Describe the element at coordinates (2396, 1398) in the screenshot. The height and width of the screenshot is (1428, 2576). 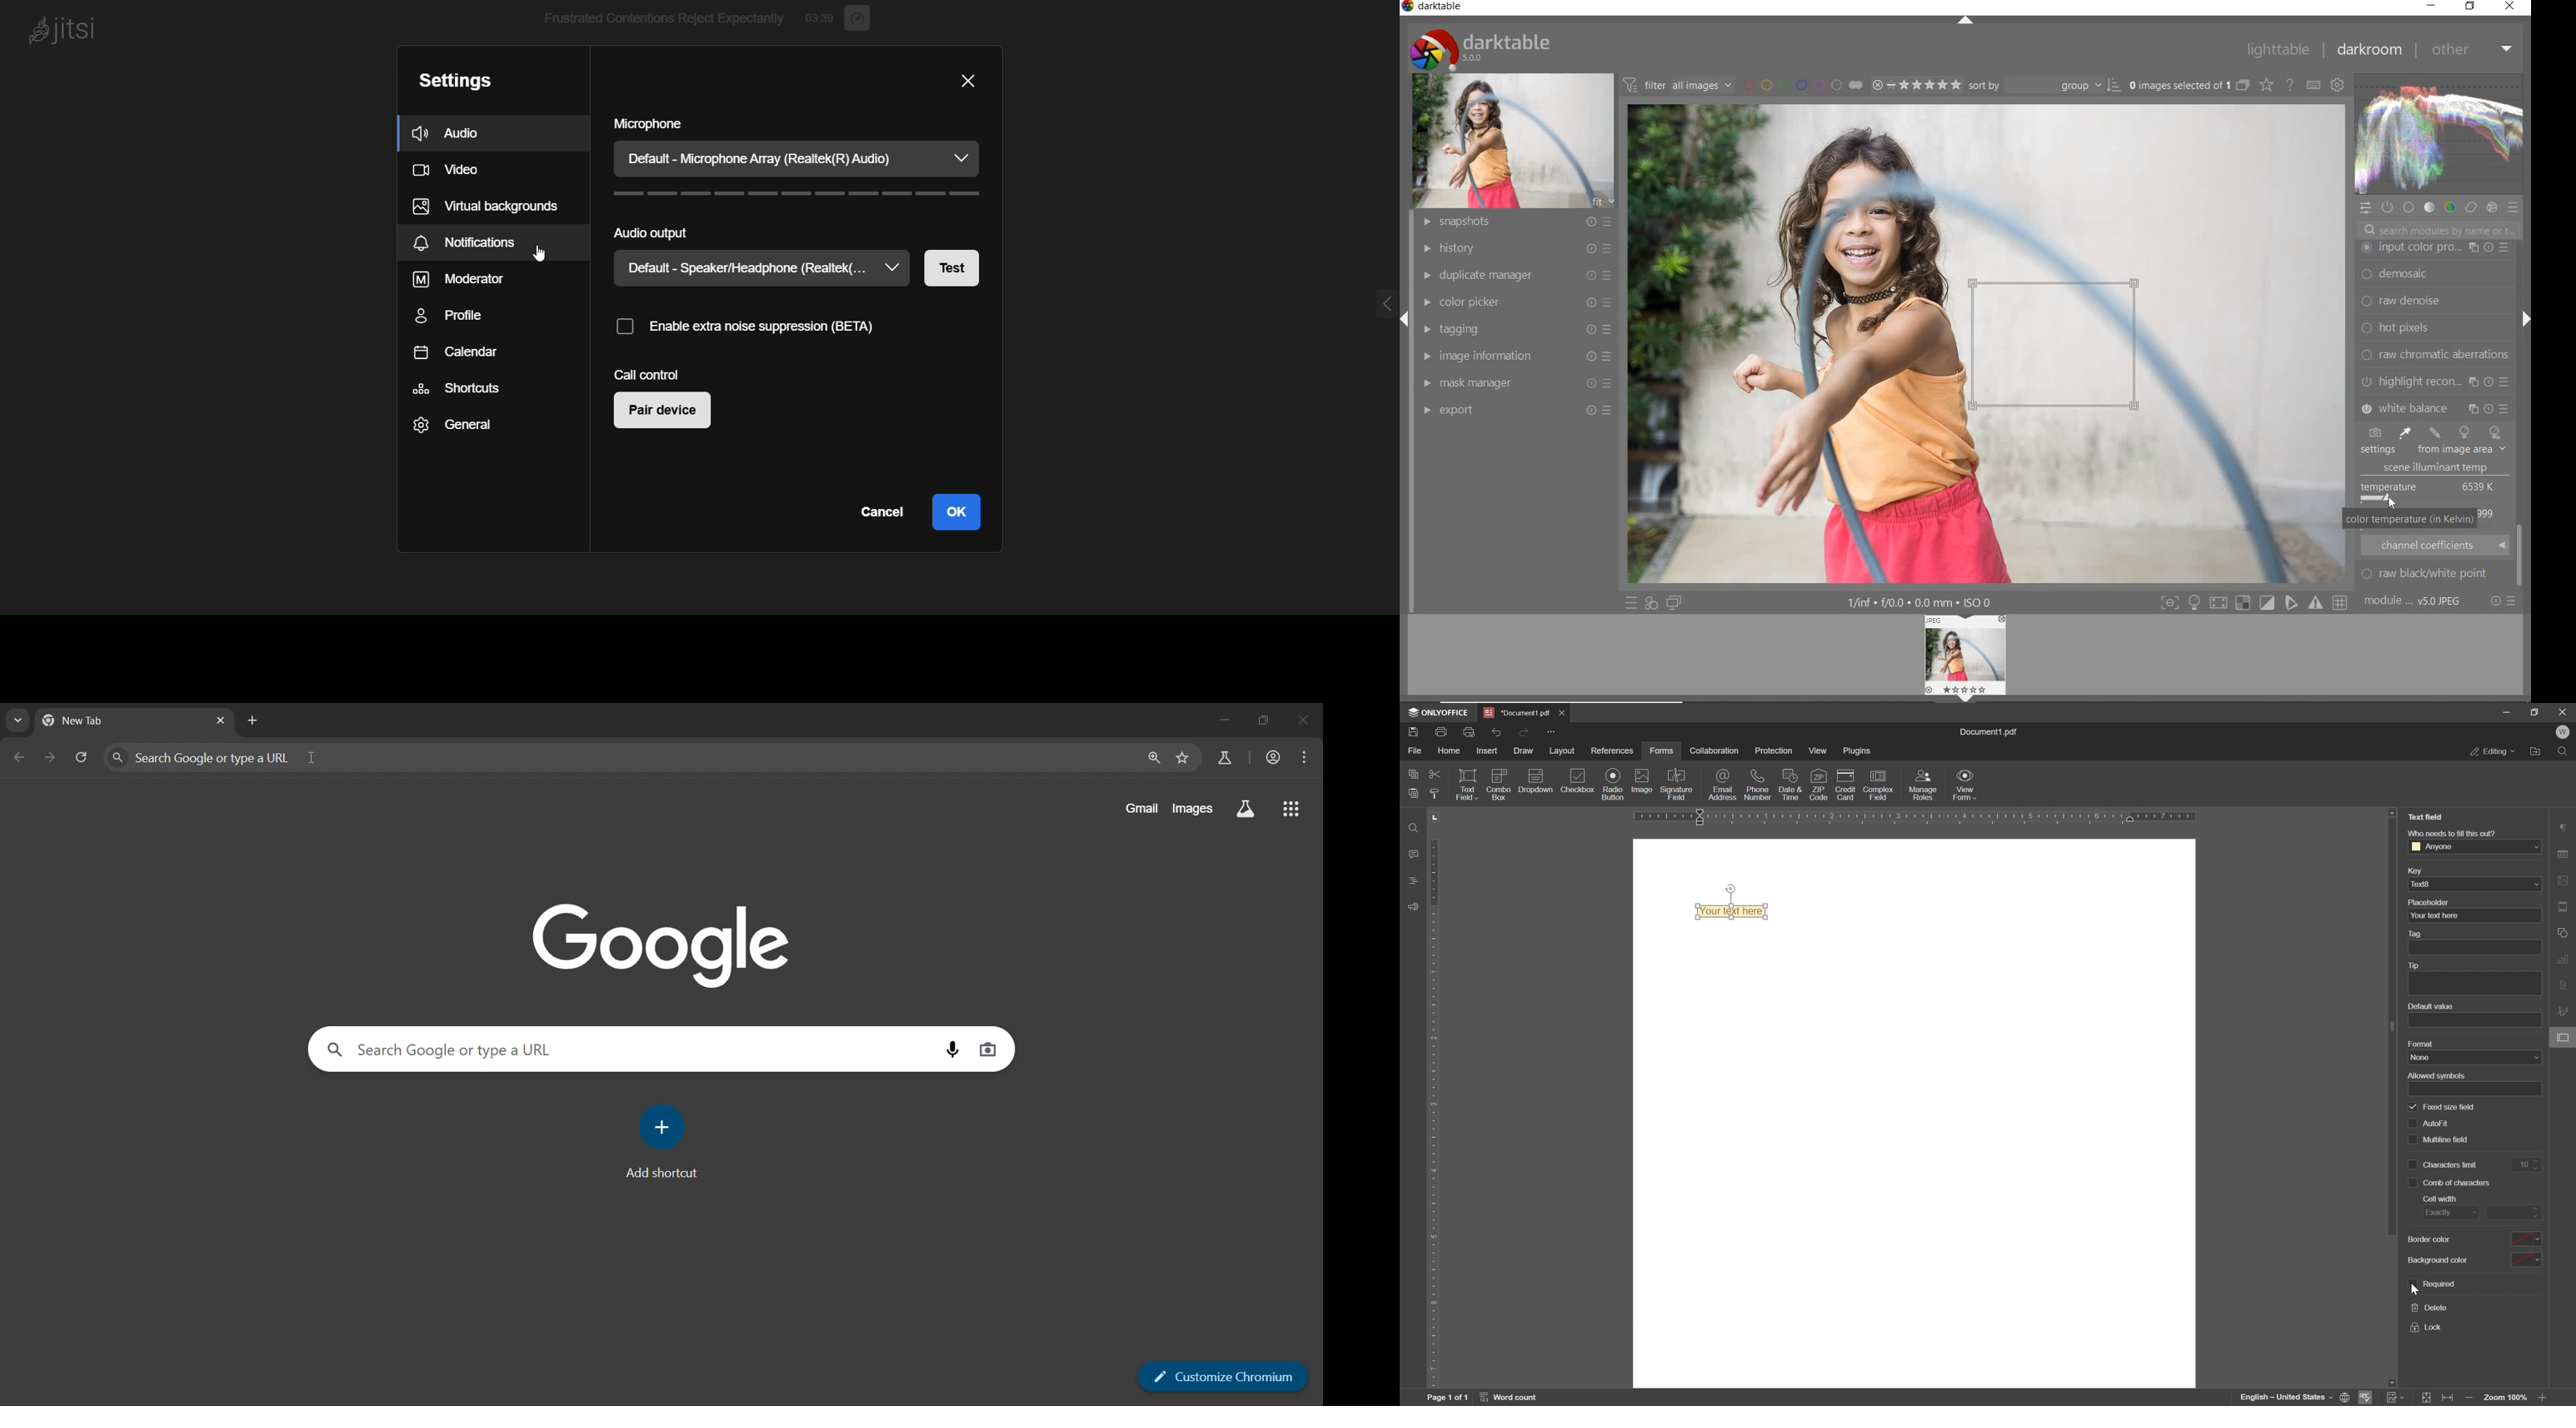
I see `track changes` at that location.